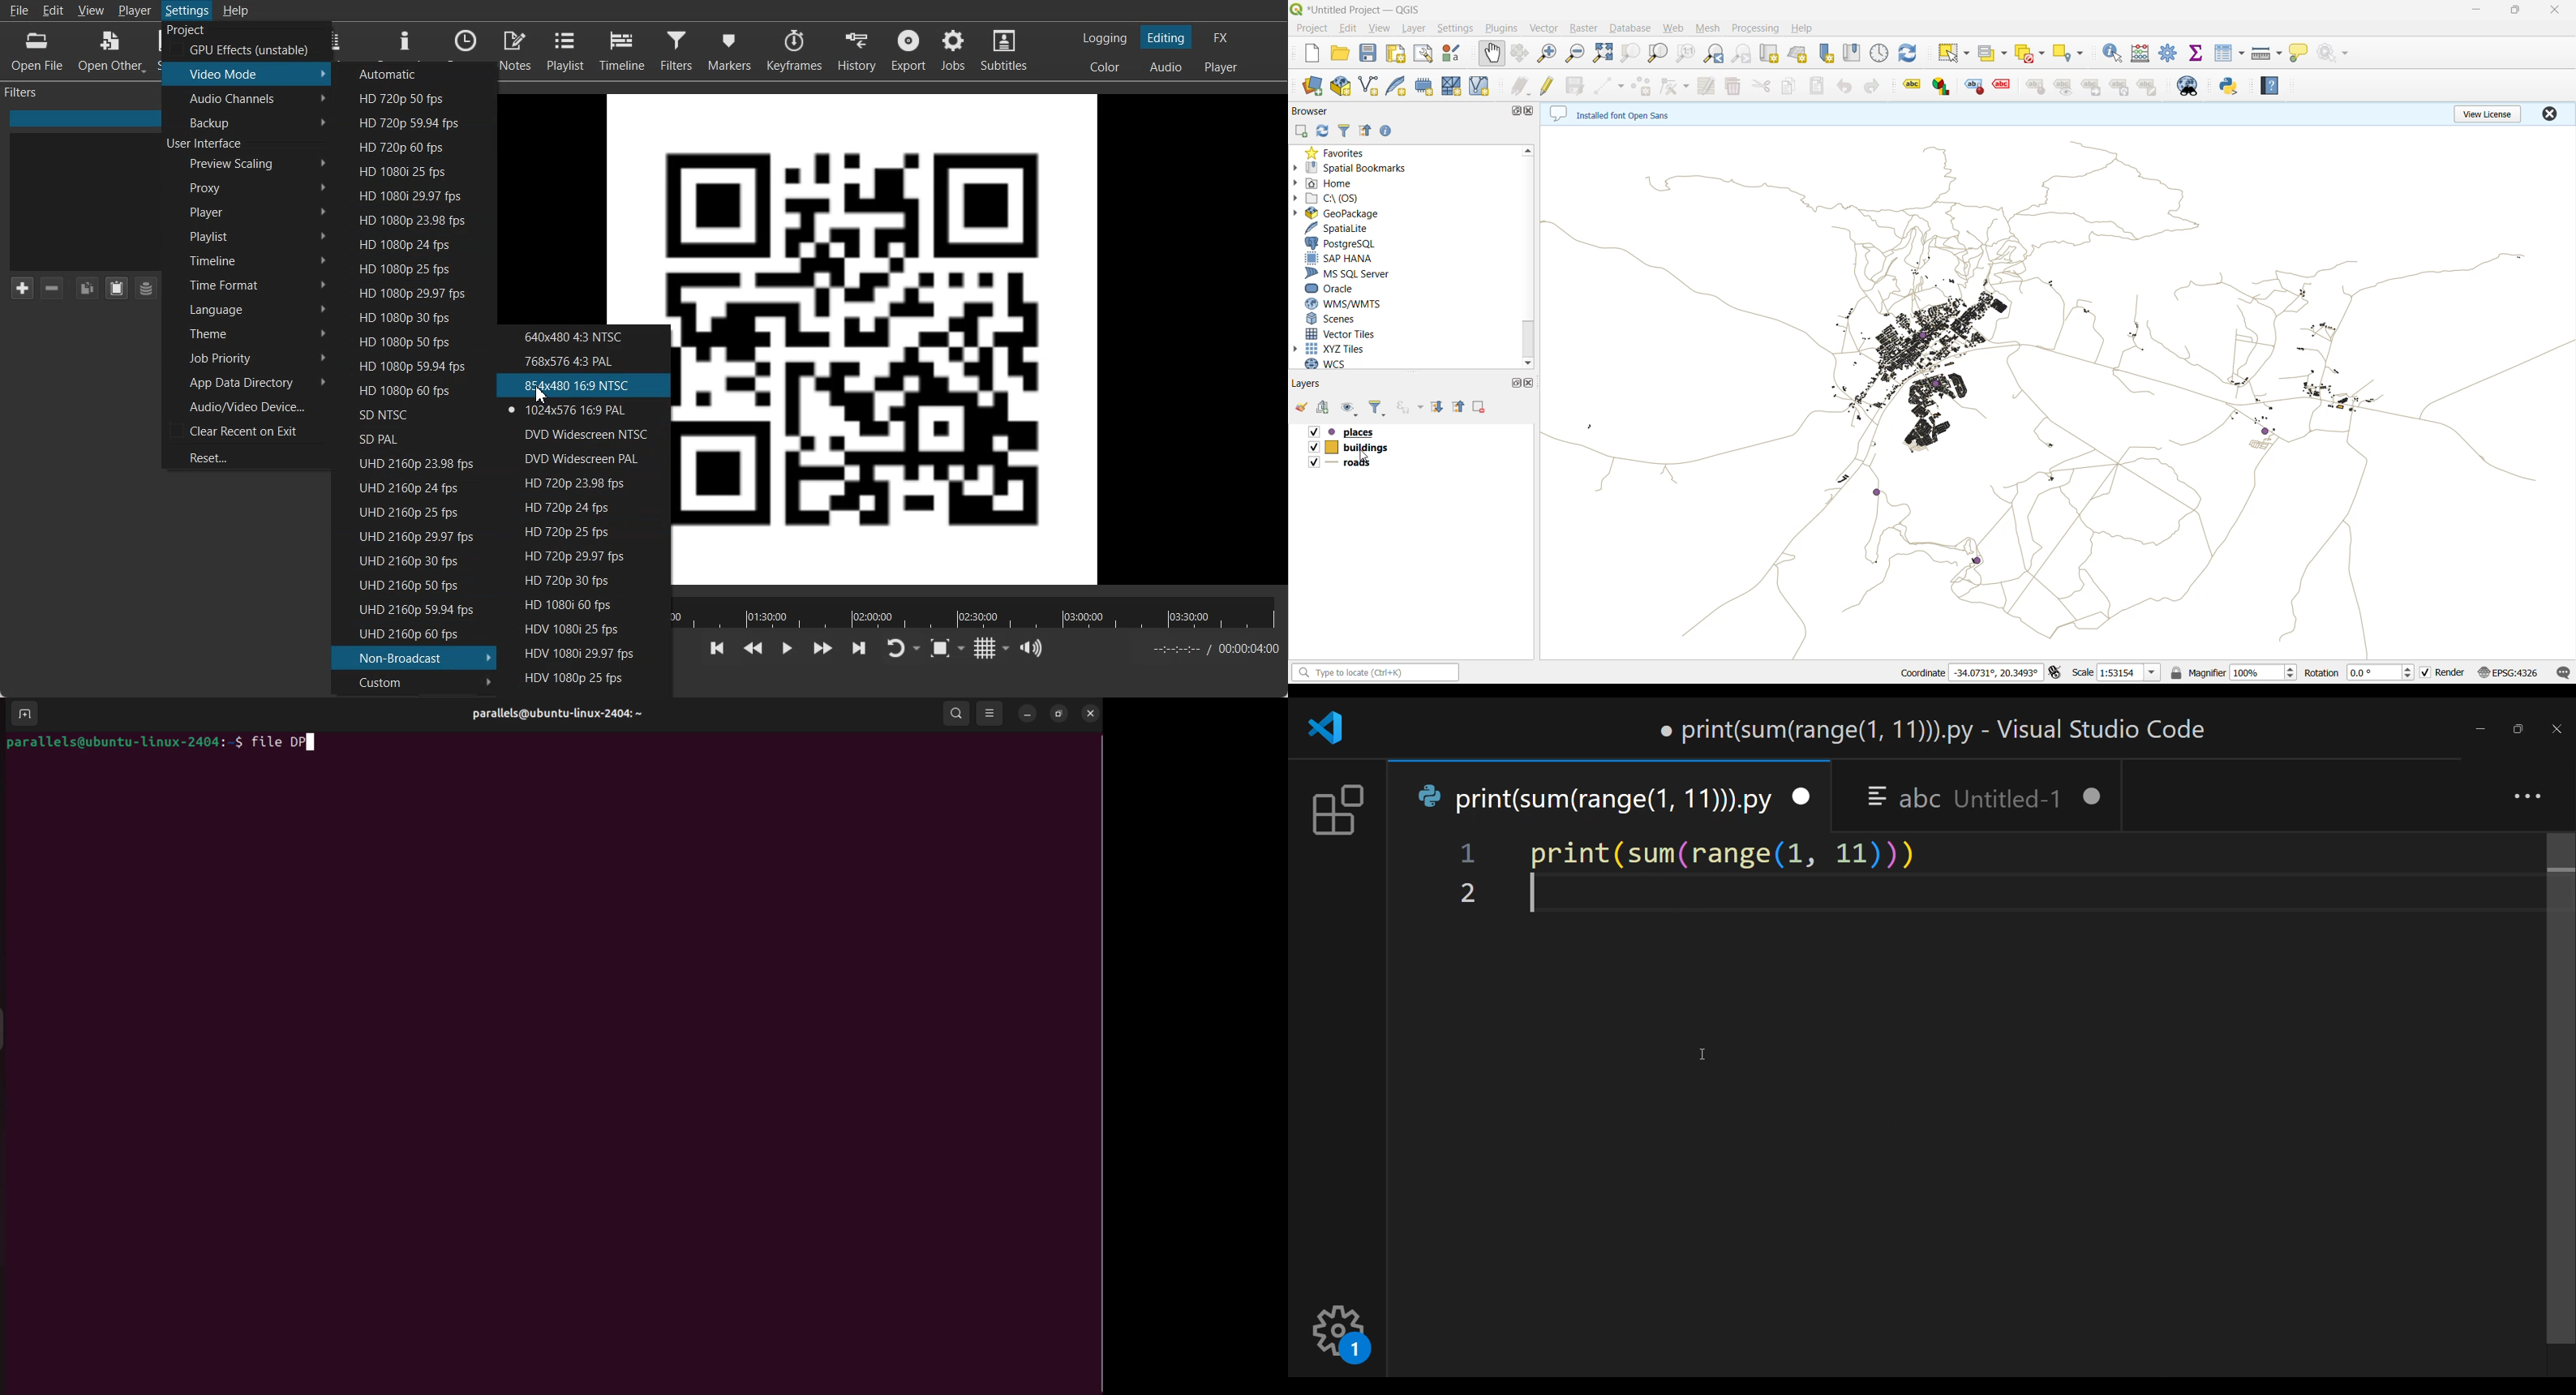 The width and height of the screenshot is (2576, 1400). What do you see at coordinates (2121, 87) in the screenshot?
I see `hierarchy` at bounding box center [2121, 87].